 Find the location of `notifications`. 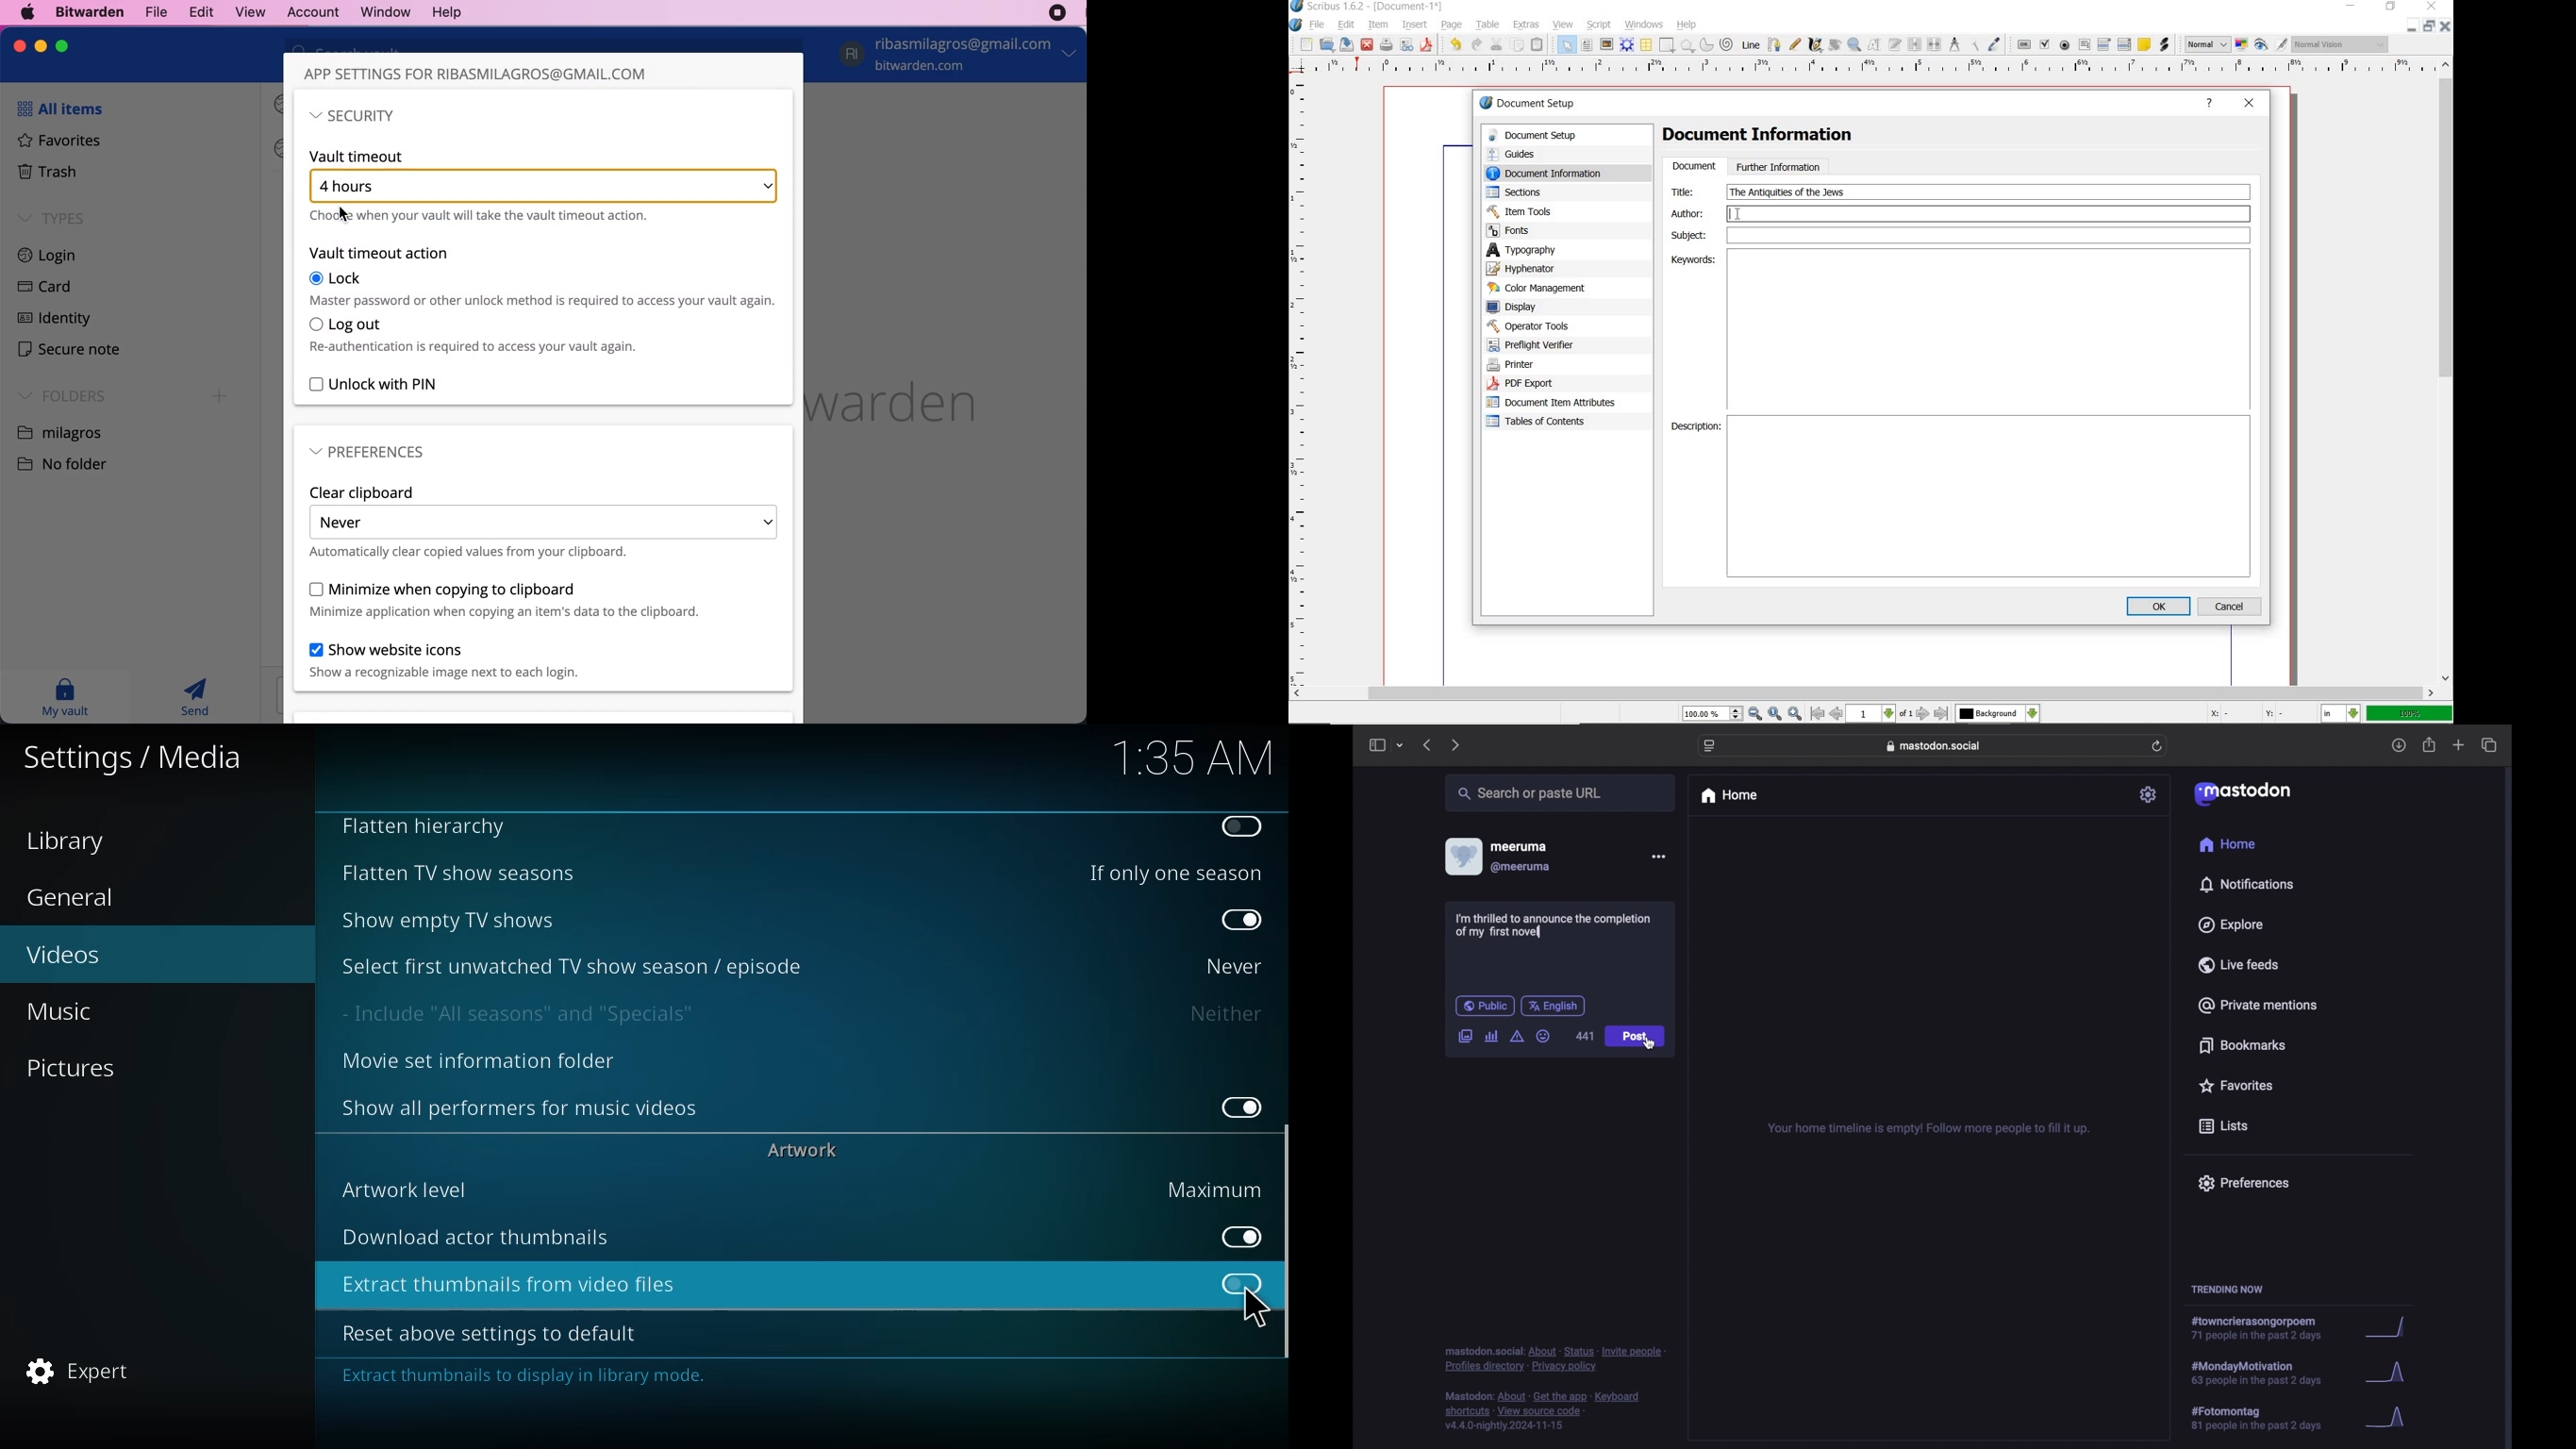

notifications is located at coordinates (2246, 885).